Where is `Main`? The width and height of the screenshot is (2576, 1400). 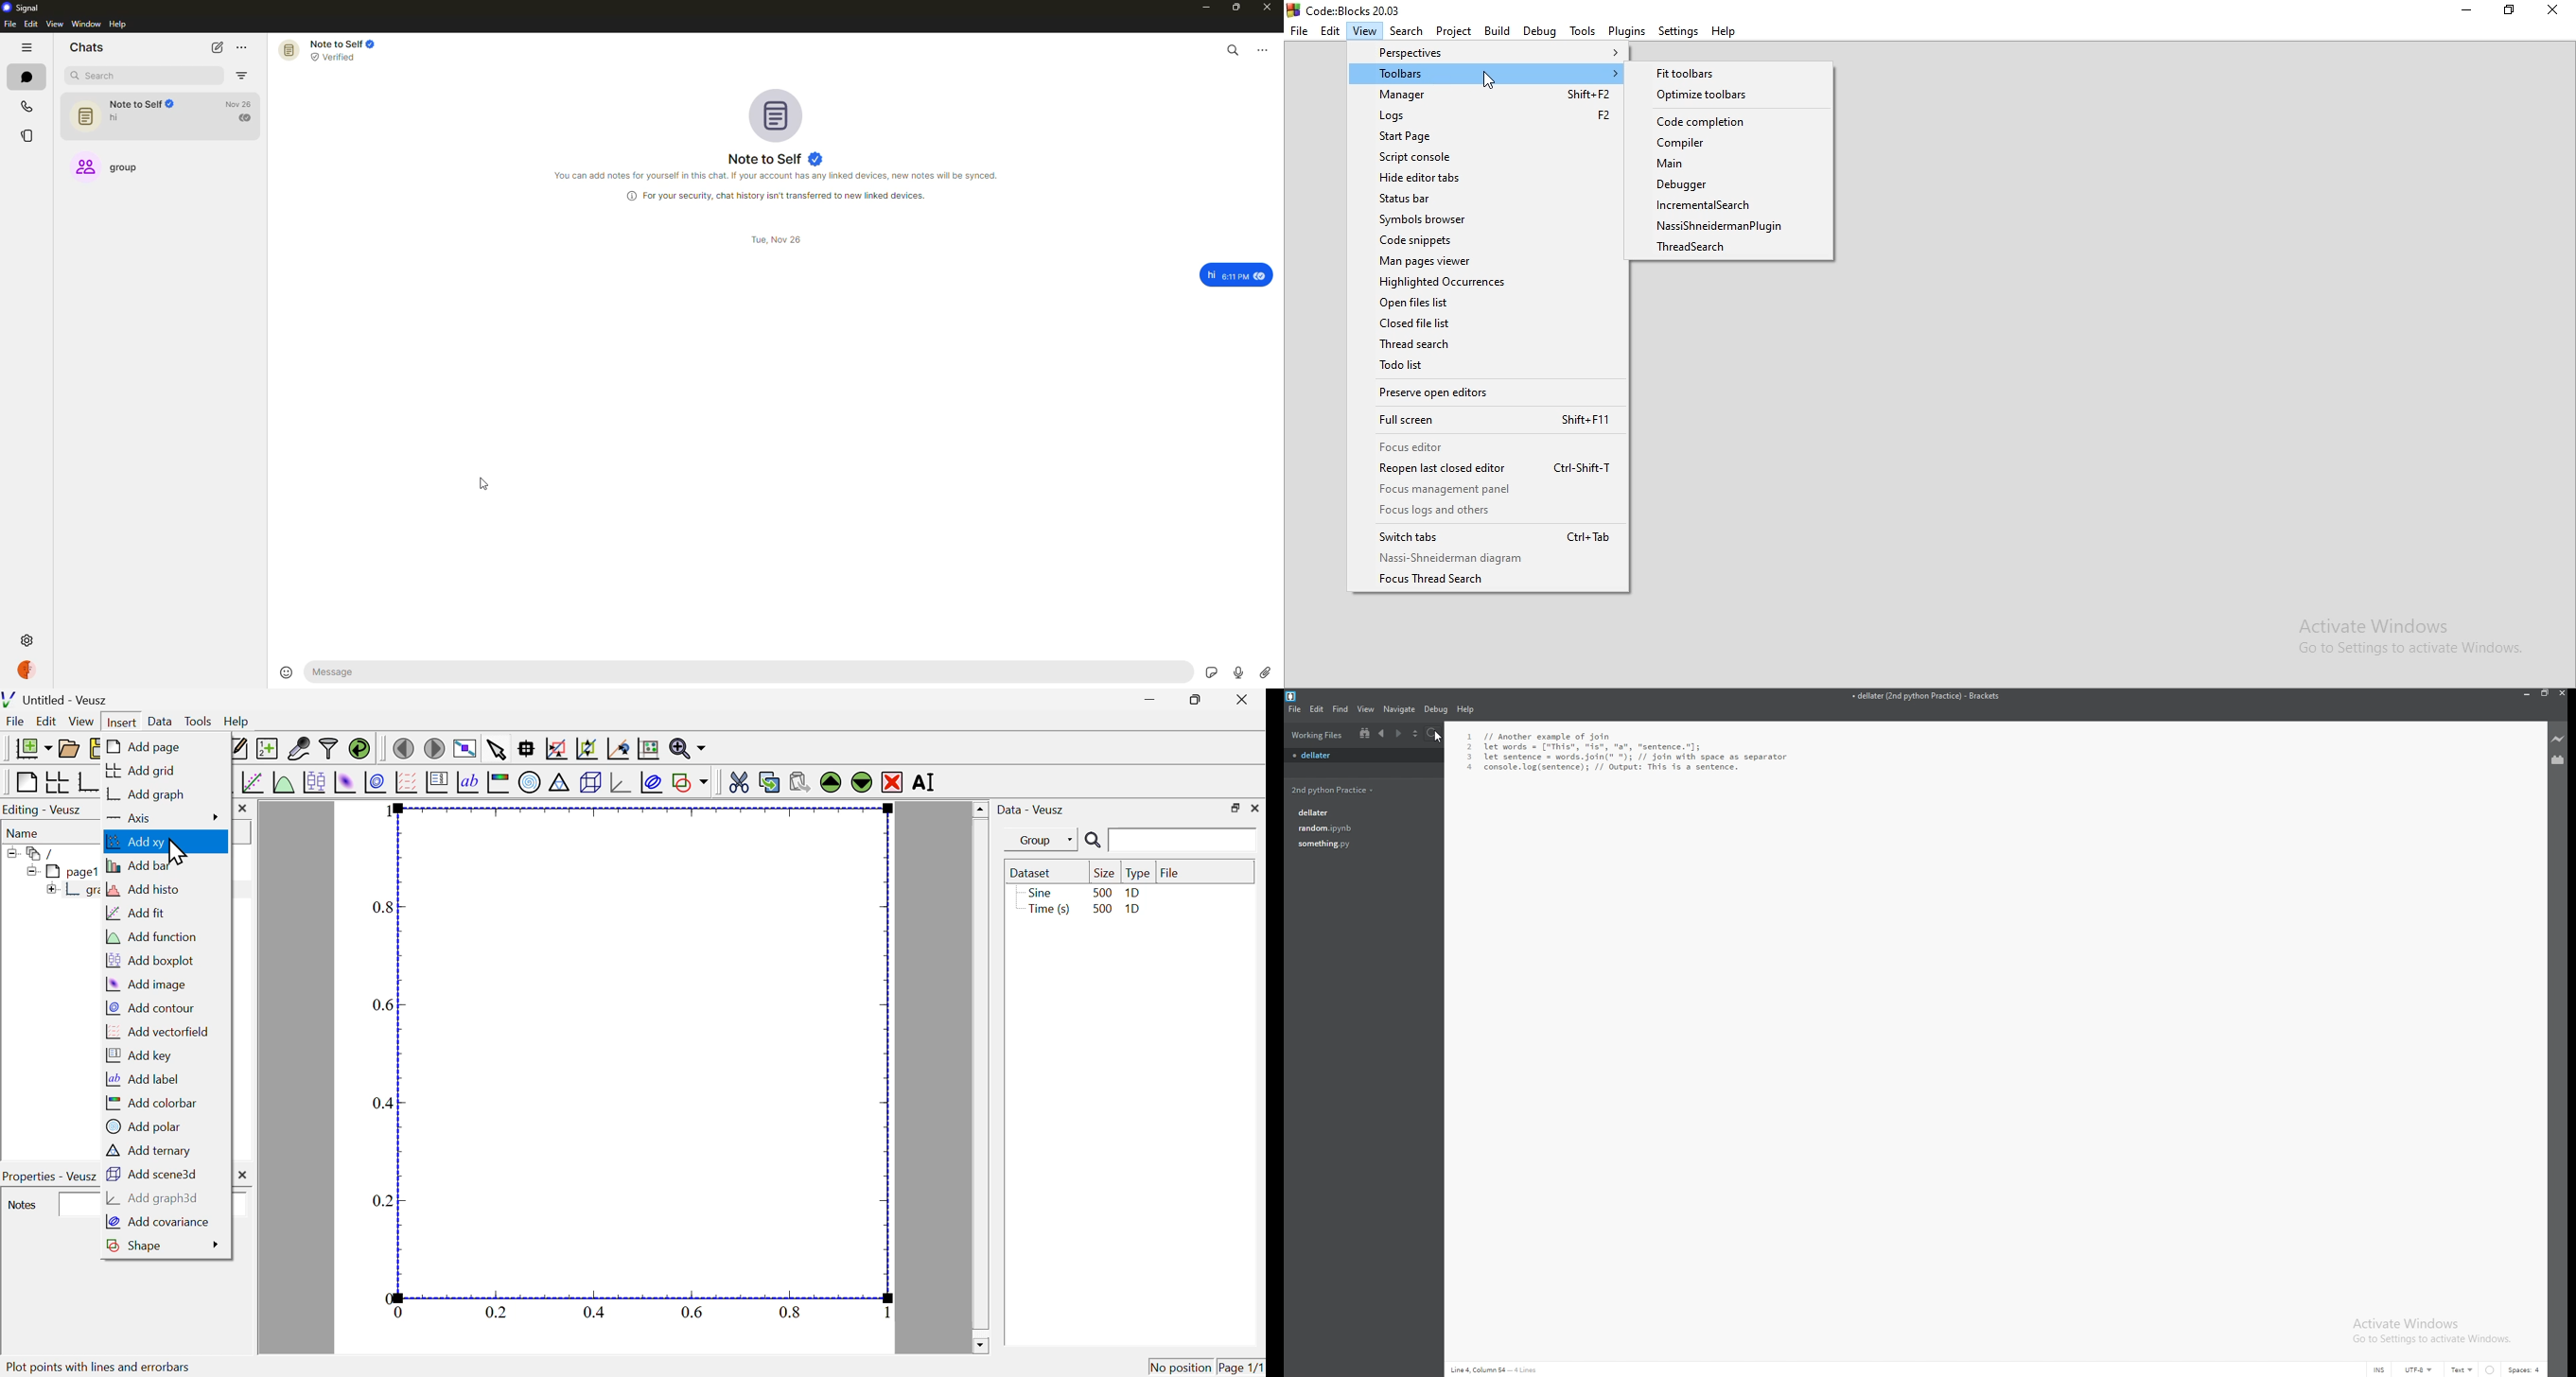
Main is located at coordinates (1728, 163).